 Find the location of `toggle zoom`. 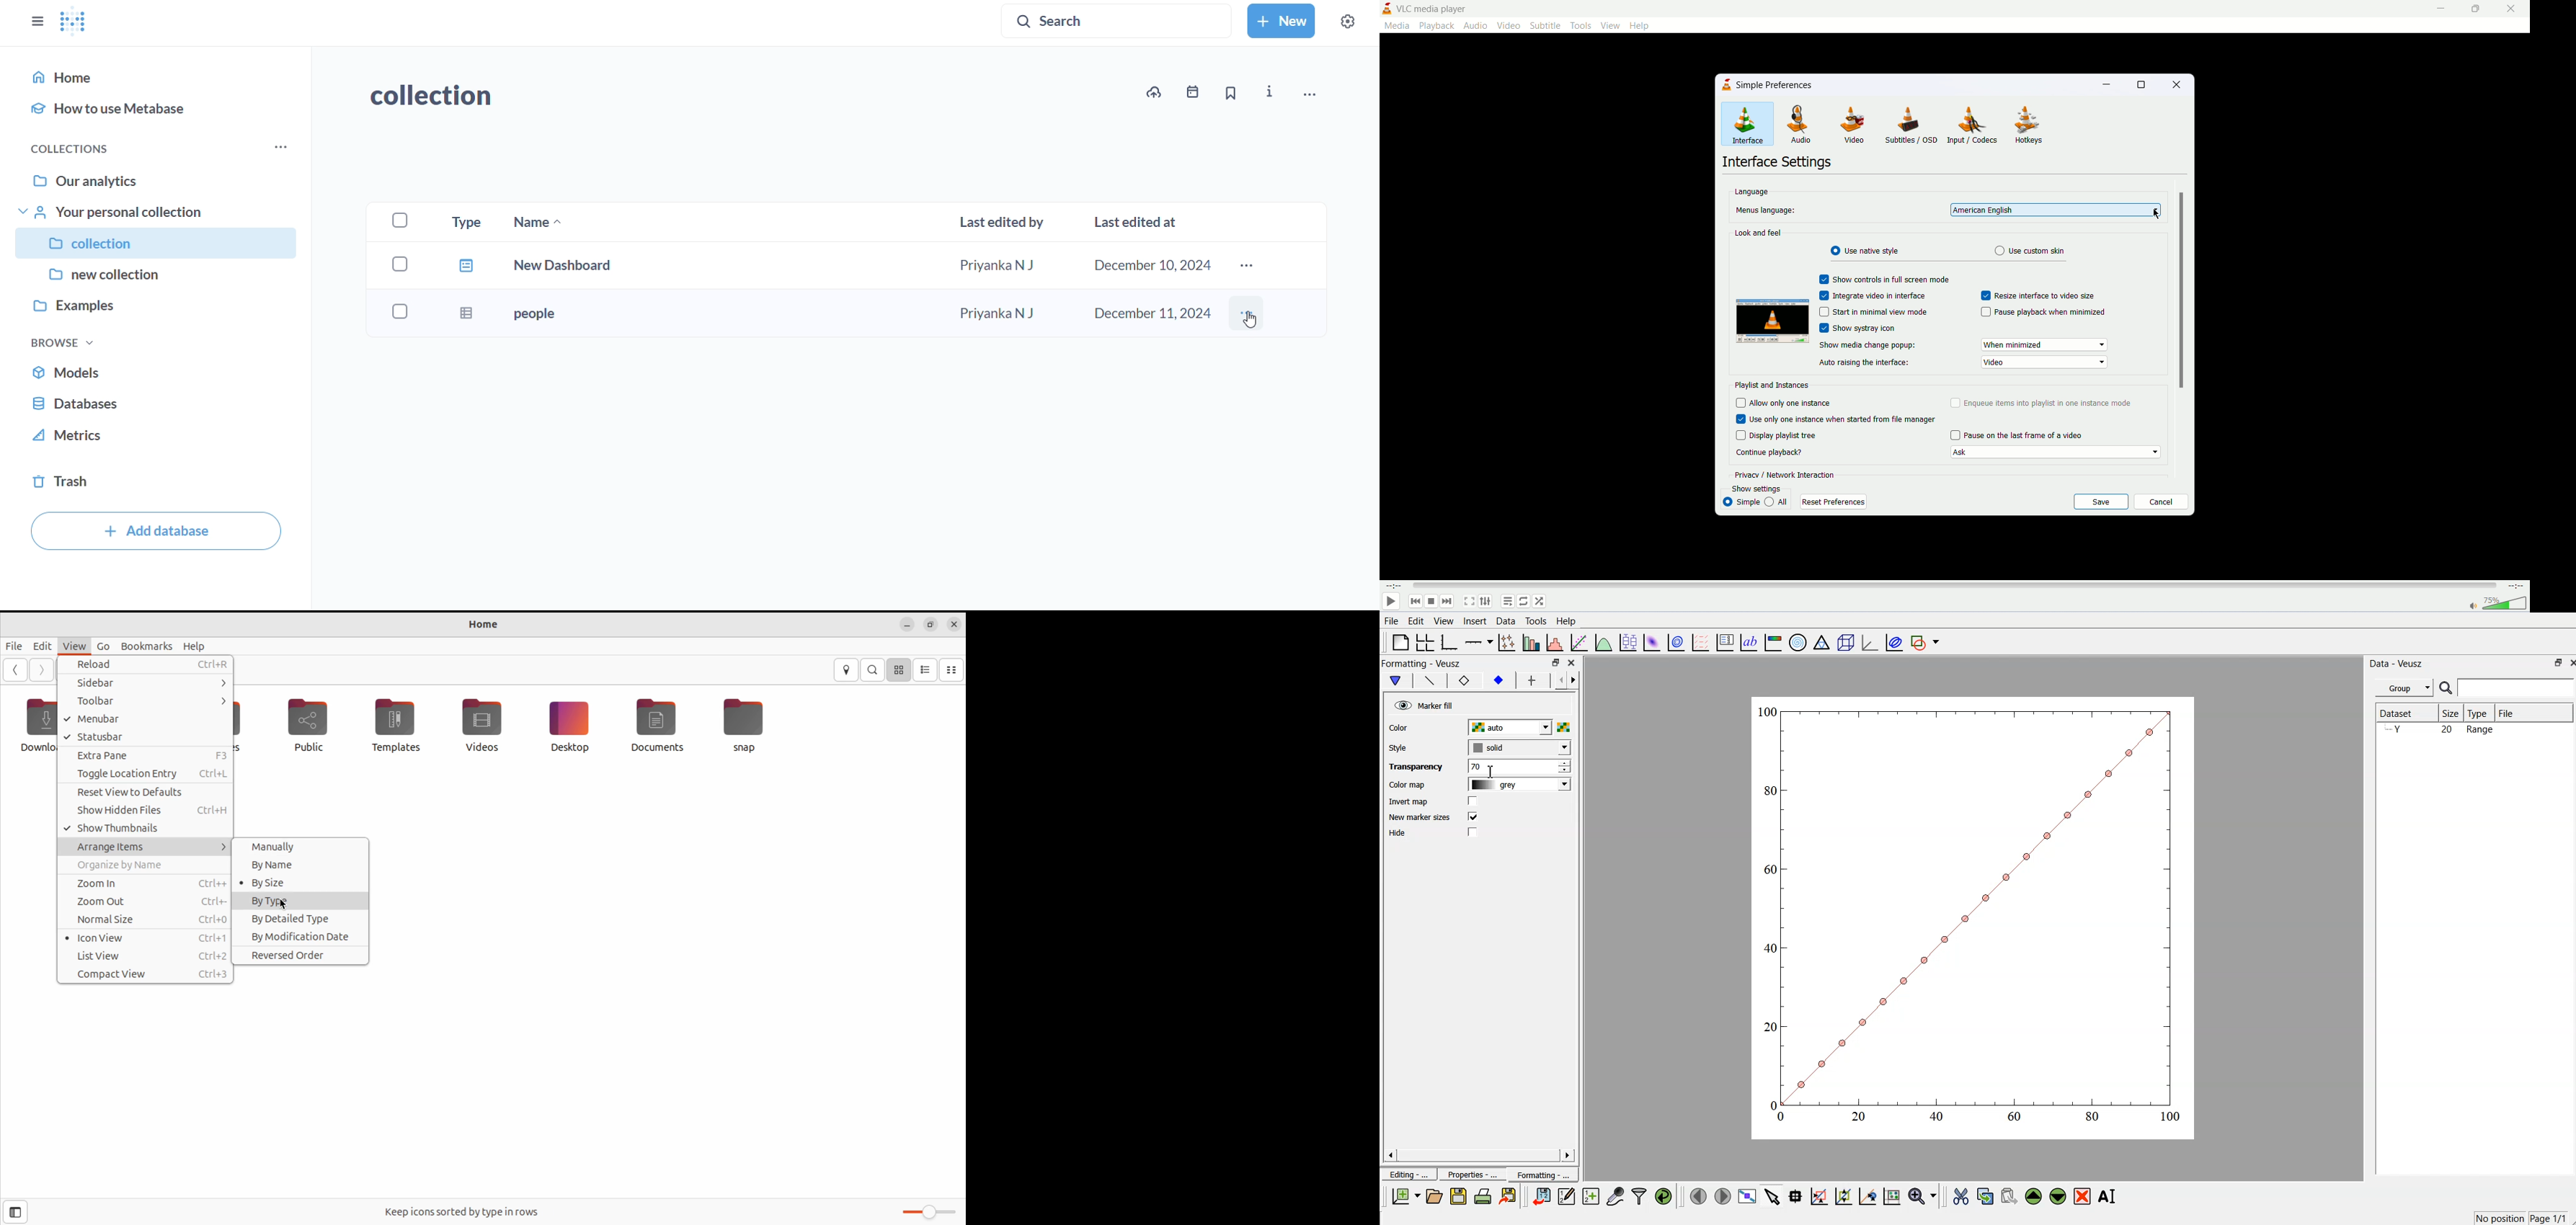

toggle zoom is located at coordinates (924, 1212).